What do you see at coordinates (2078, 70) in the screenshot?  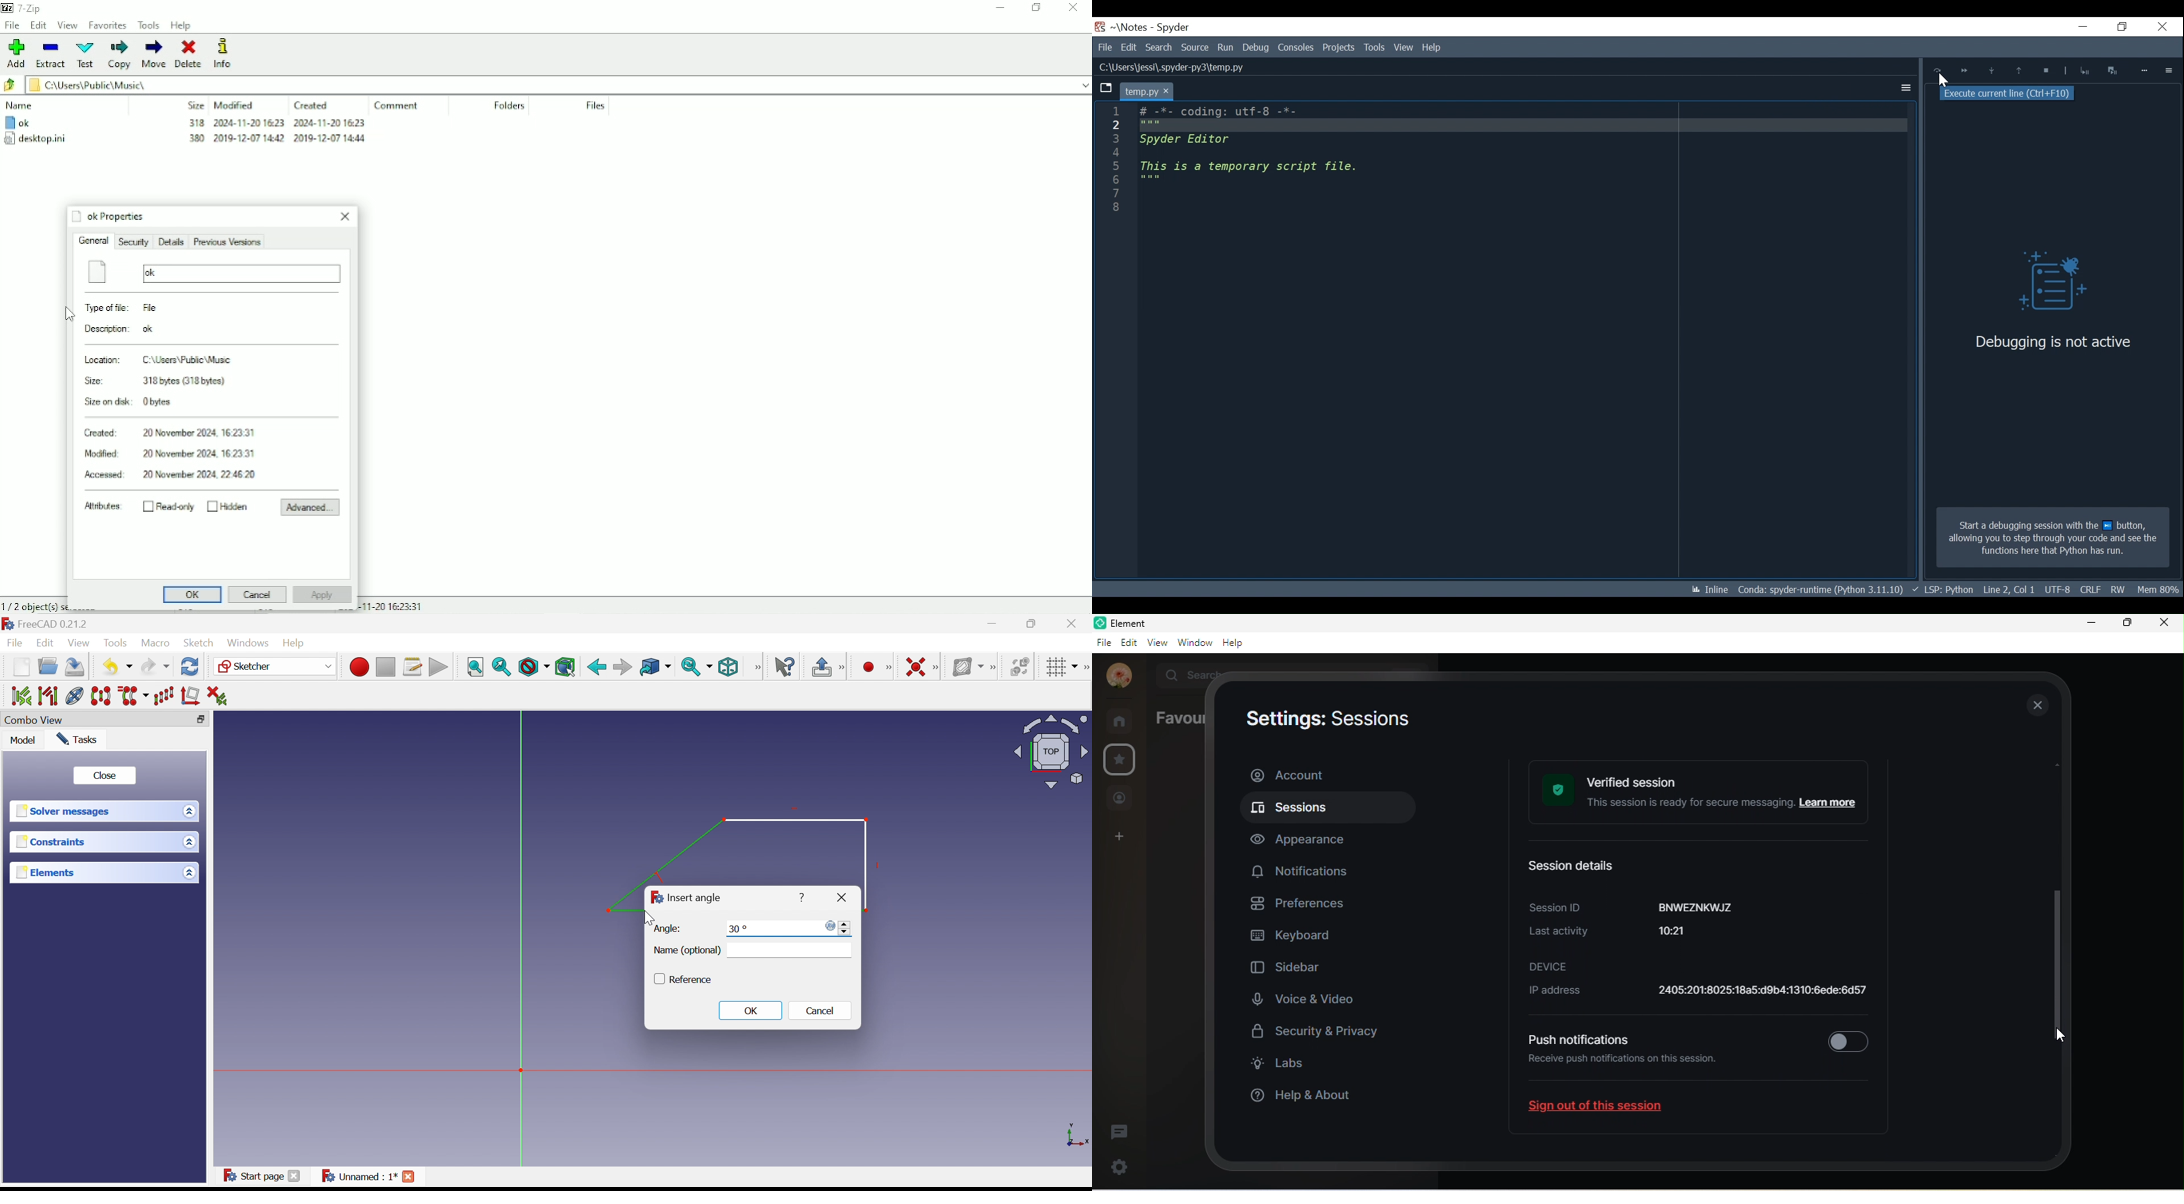 I see `Stop Debugging` at bounding box center [2078, 70].